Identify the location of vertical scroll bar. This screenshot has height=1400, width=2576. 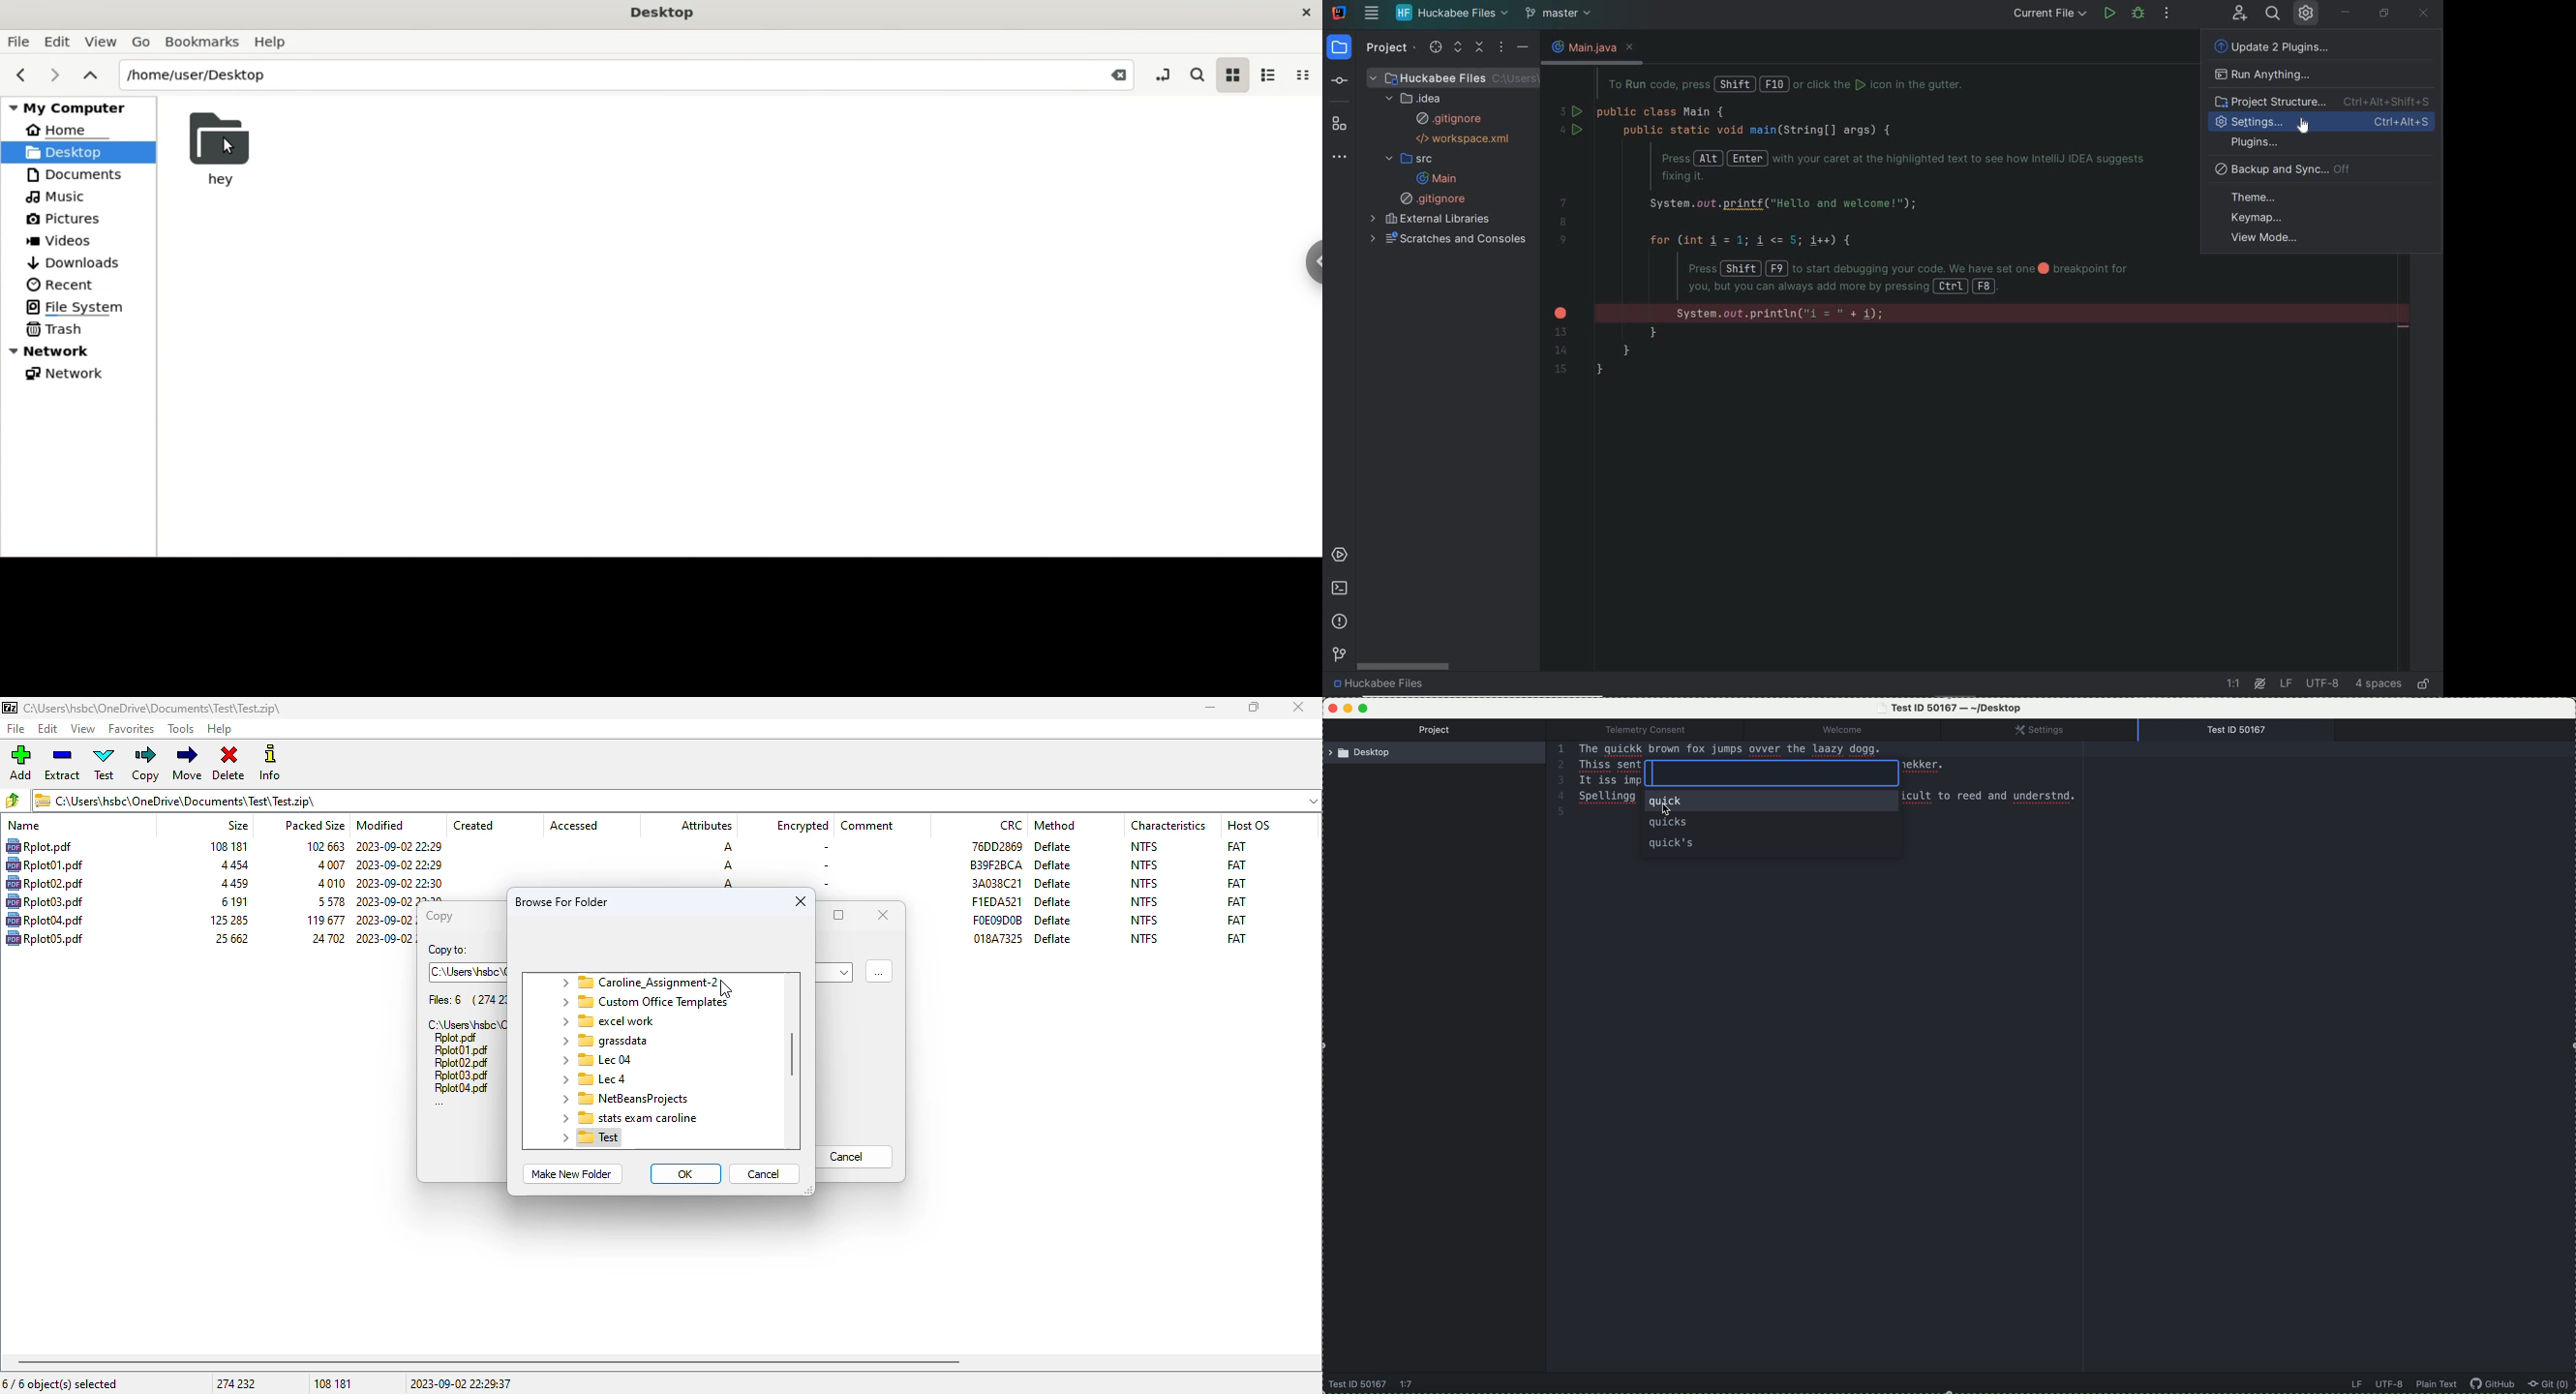
(793, 1054).